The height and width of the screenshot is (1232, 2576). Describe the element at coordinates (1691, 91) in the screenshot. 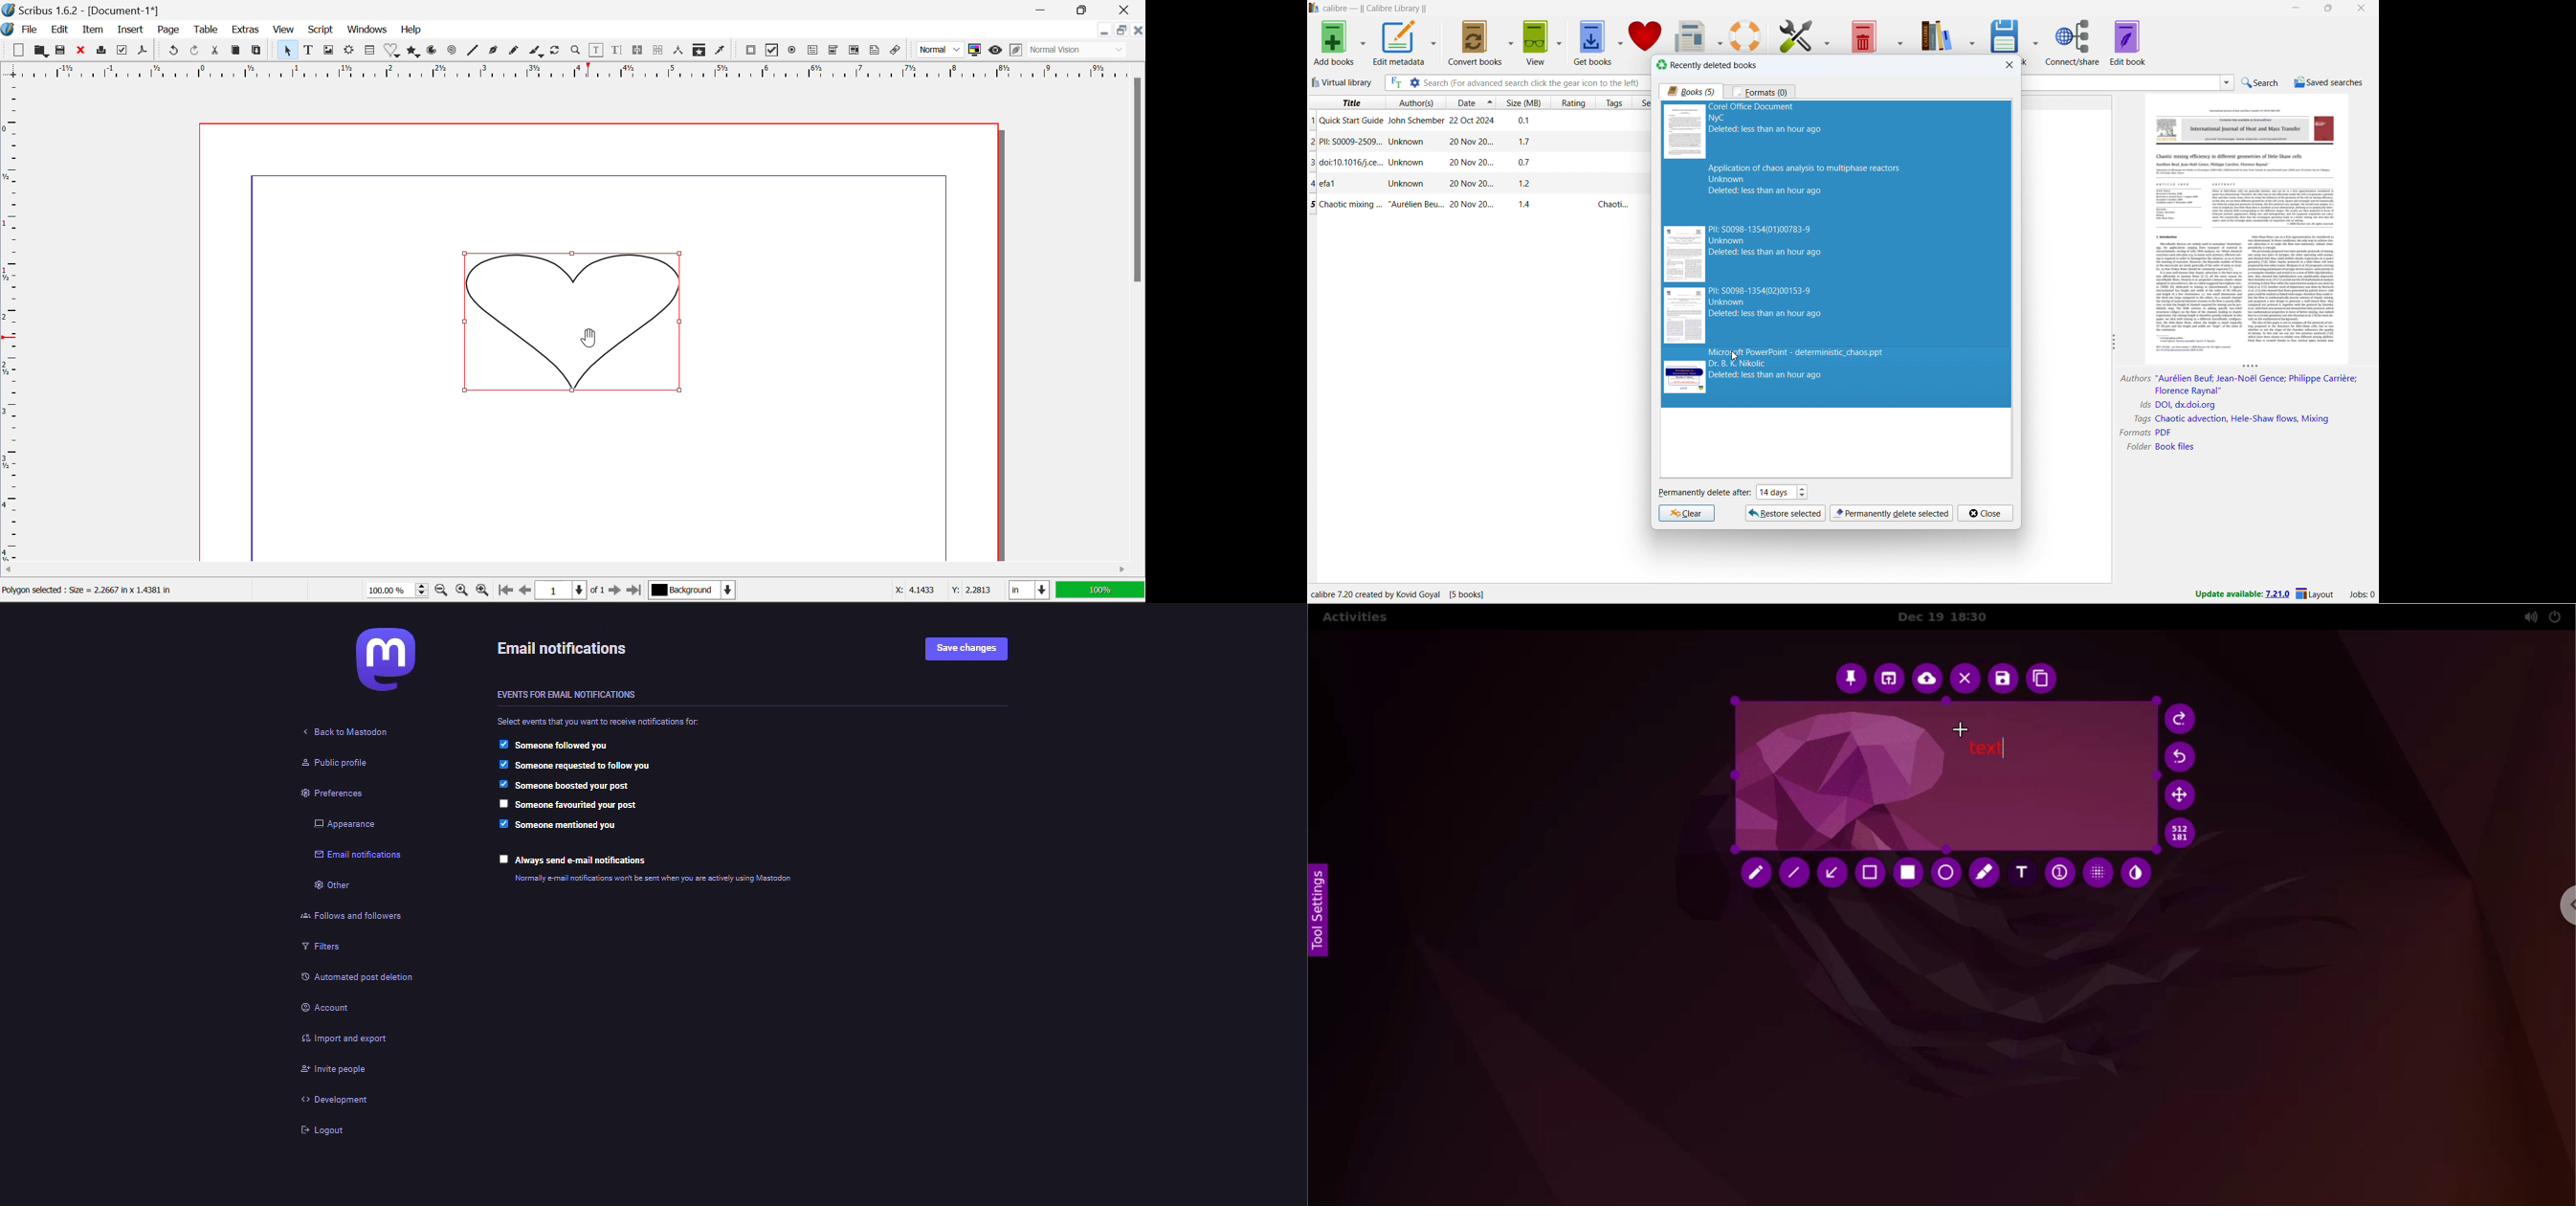

I see `books` at that location.